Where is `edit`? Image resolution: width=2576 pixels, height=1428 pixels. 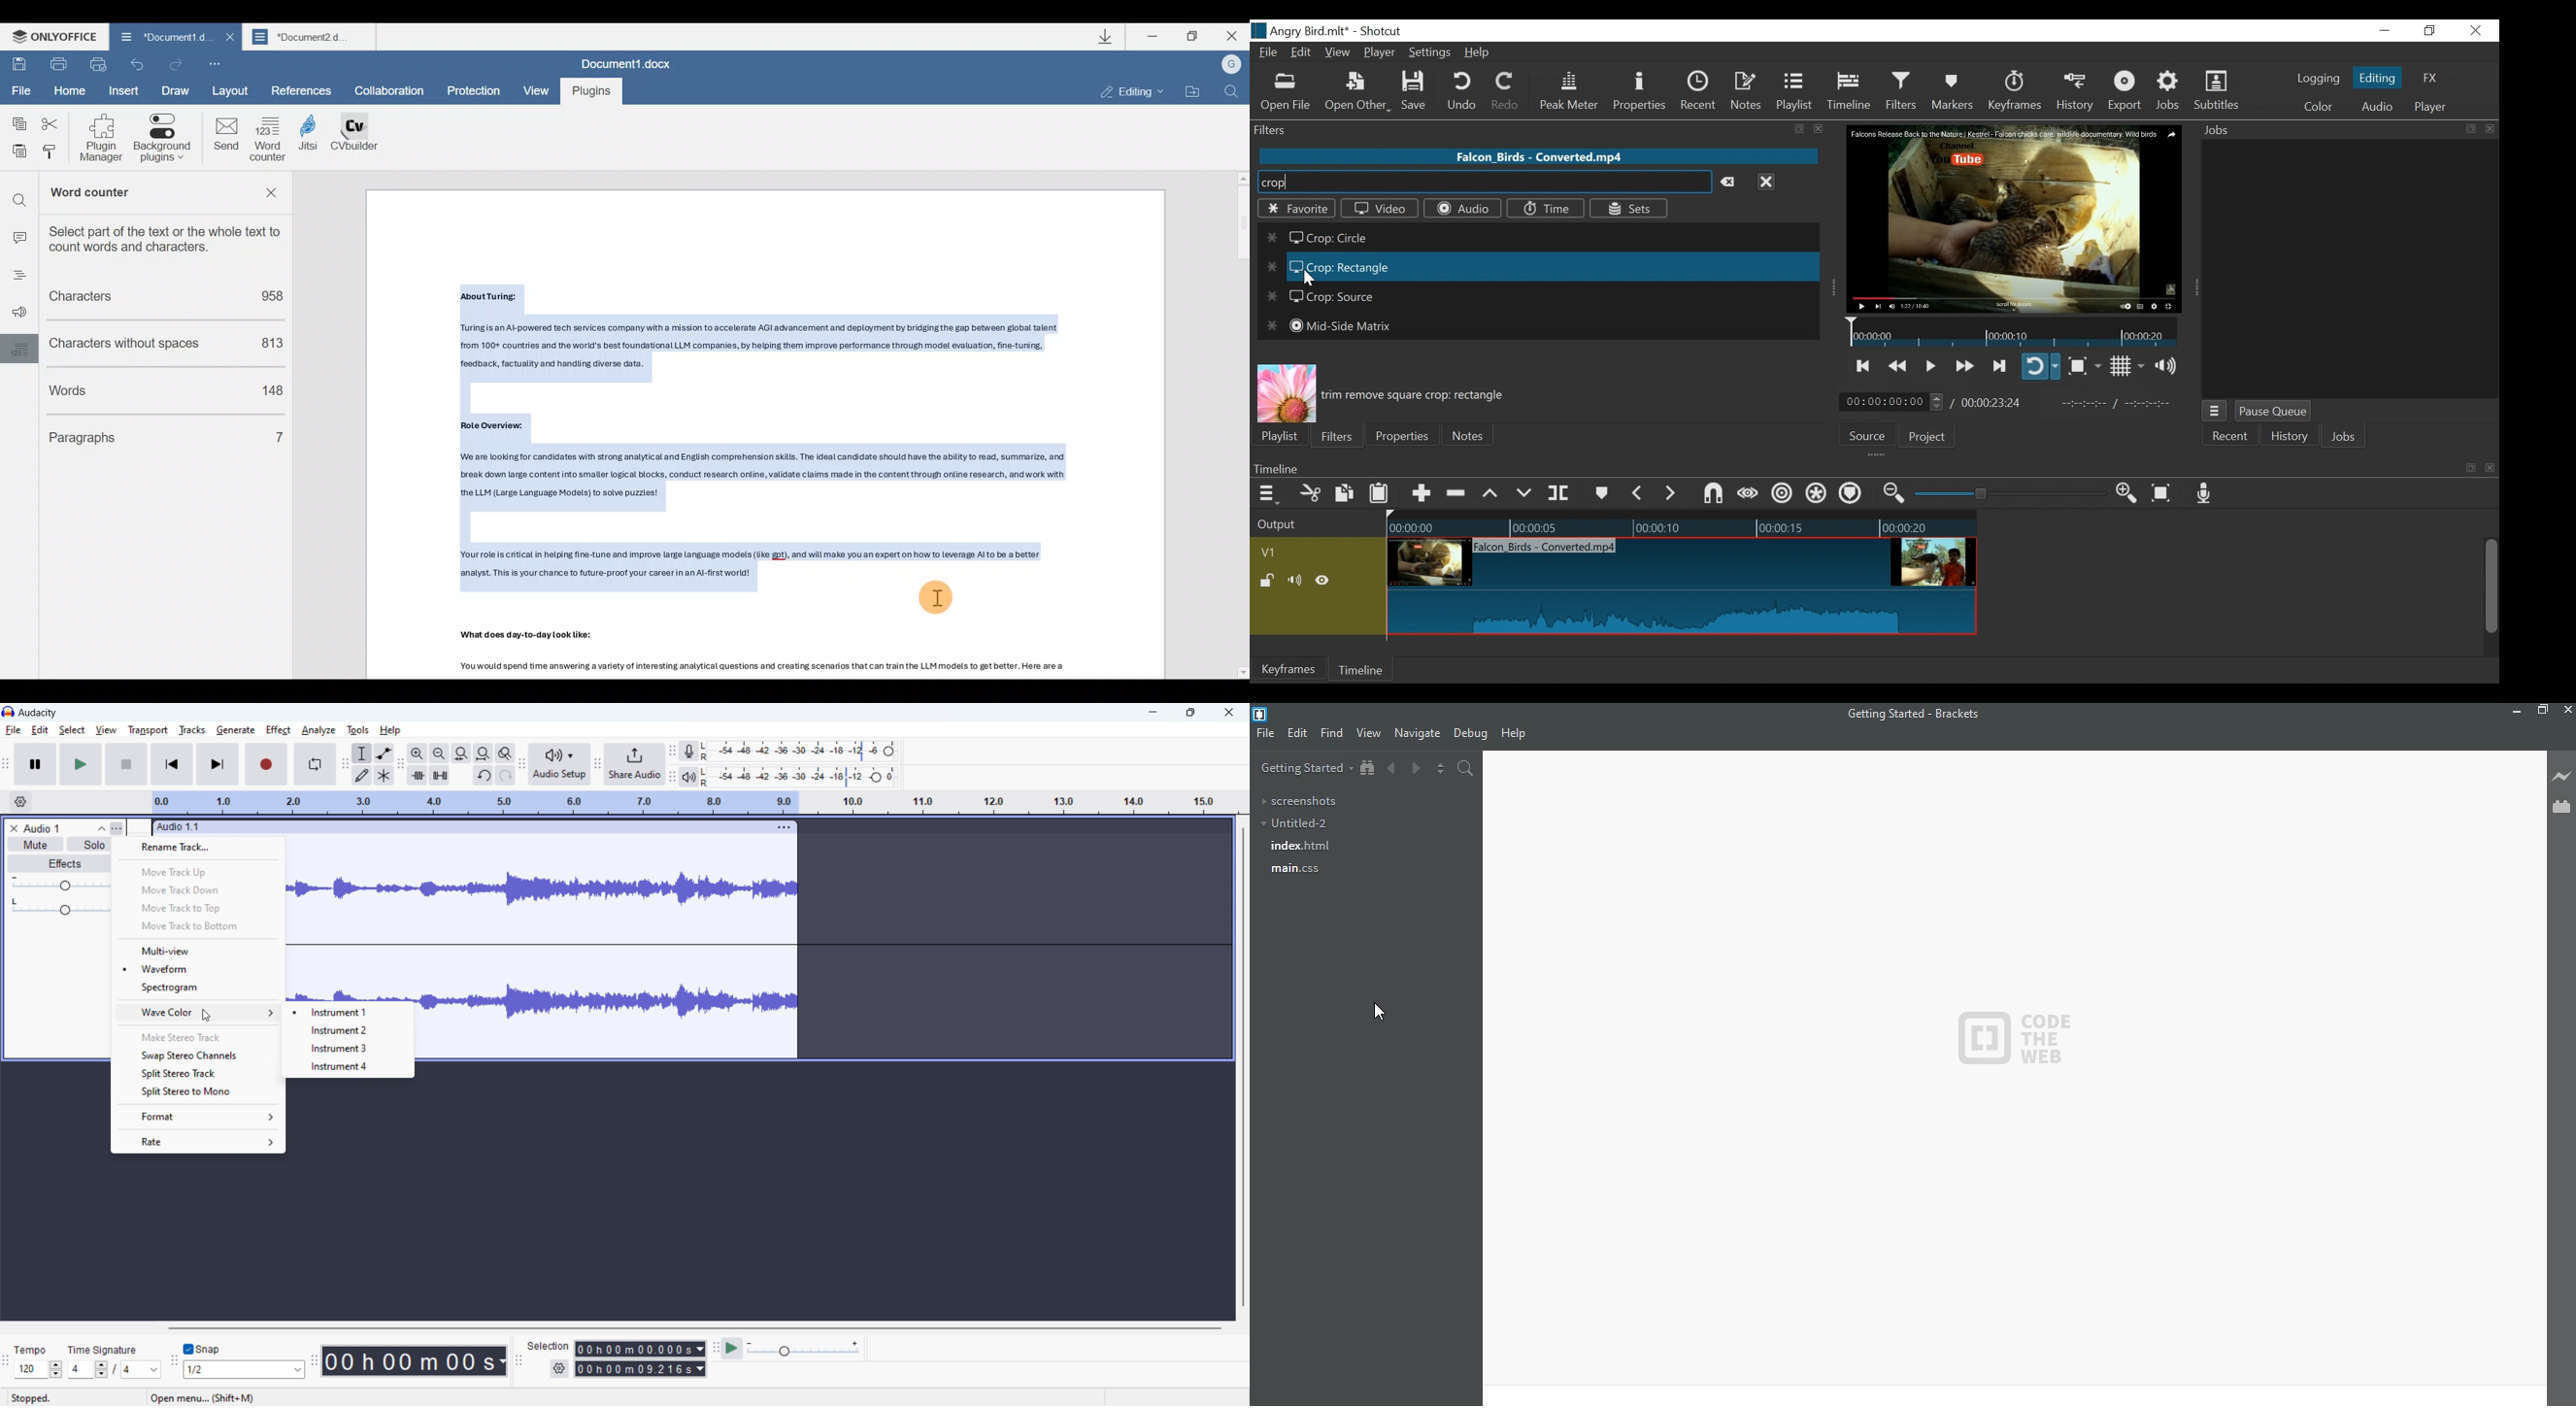 edit is located at coordinates (40, 730).